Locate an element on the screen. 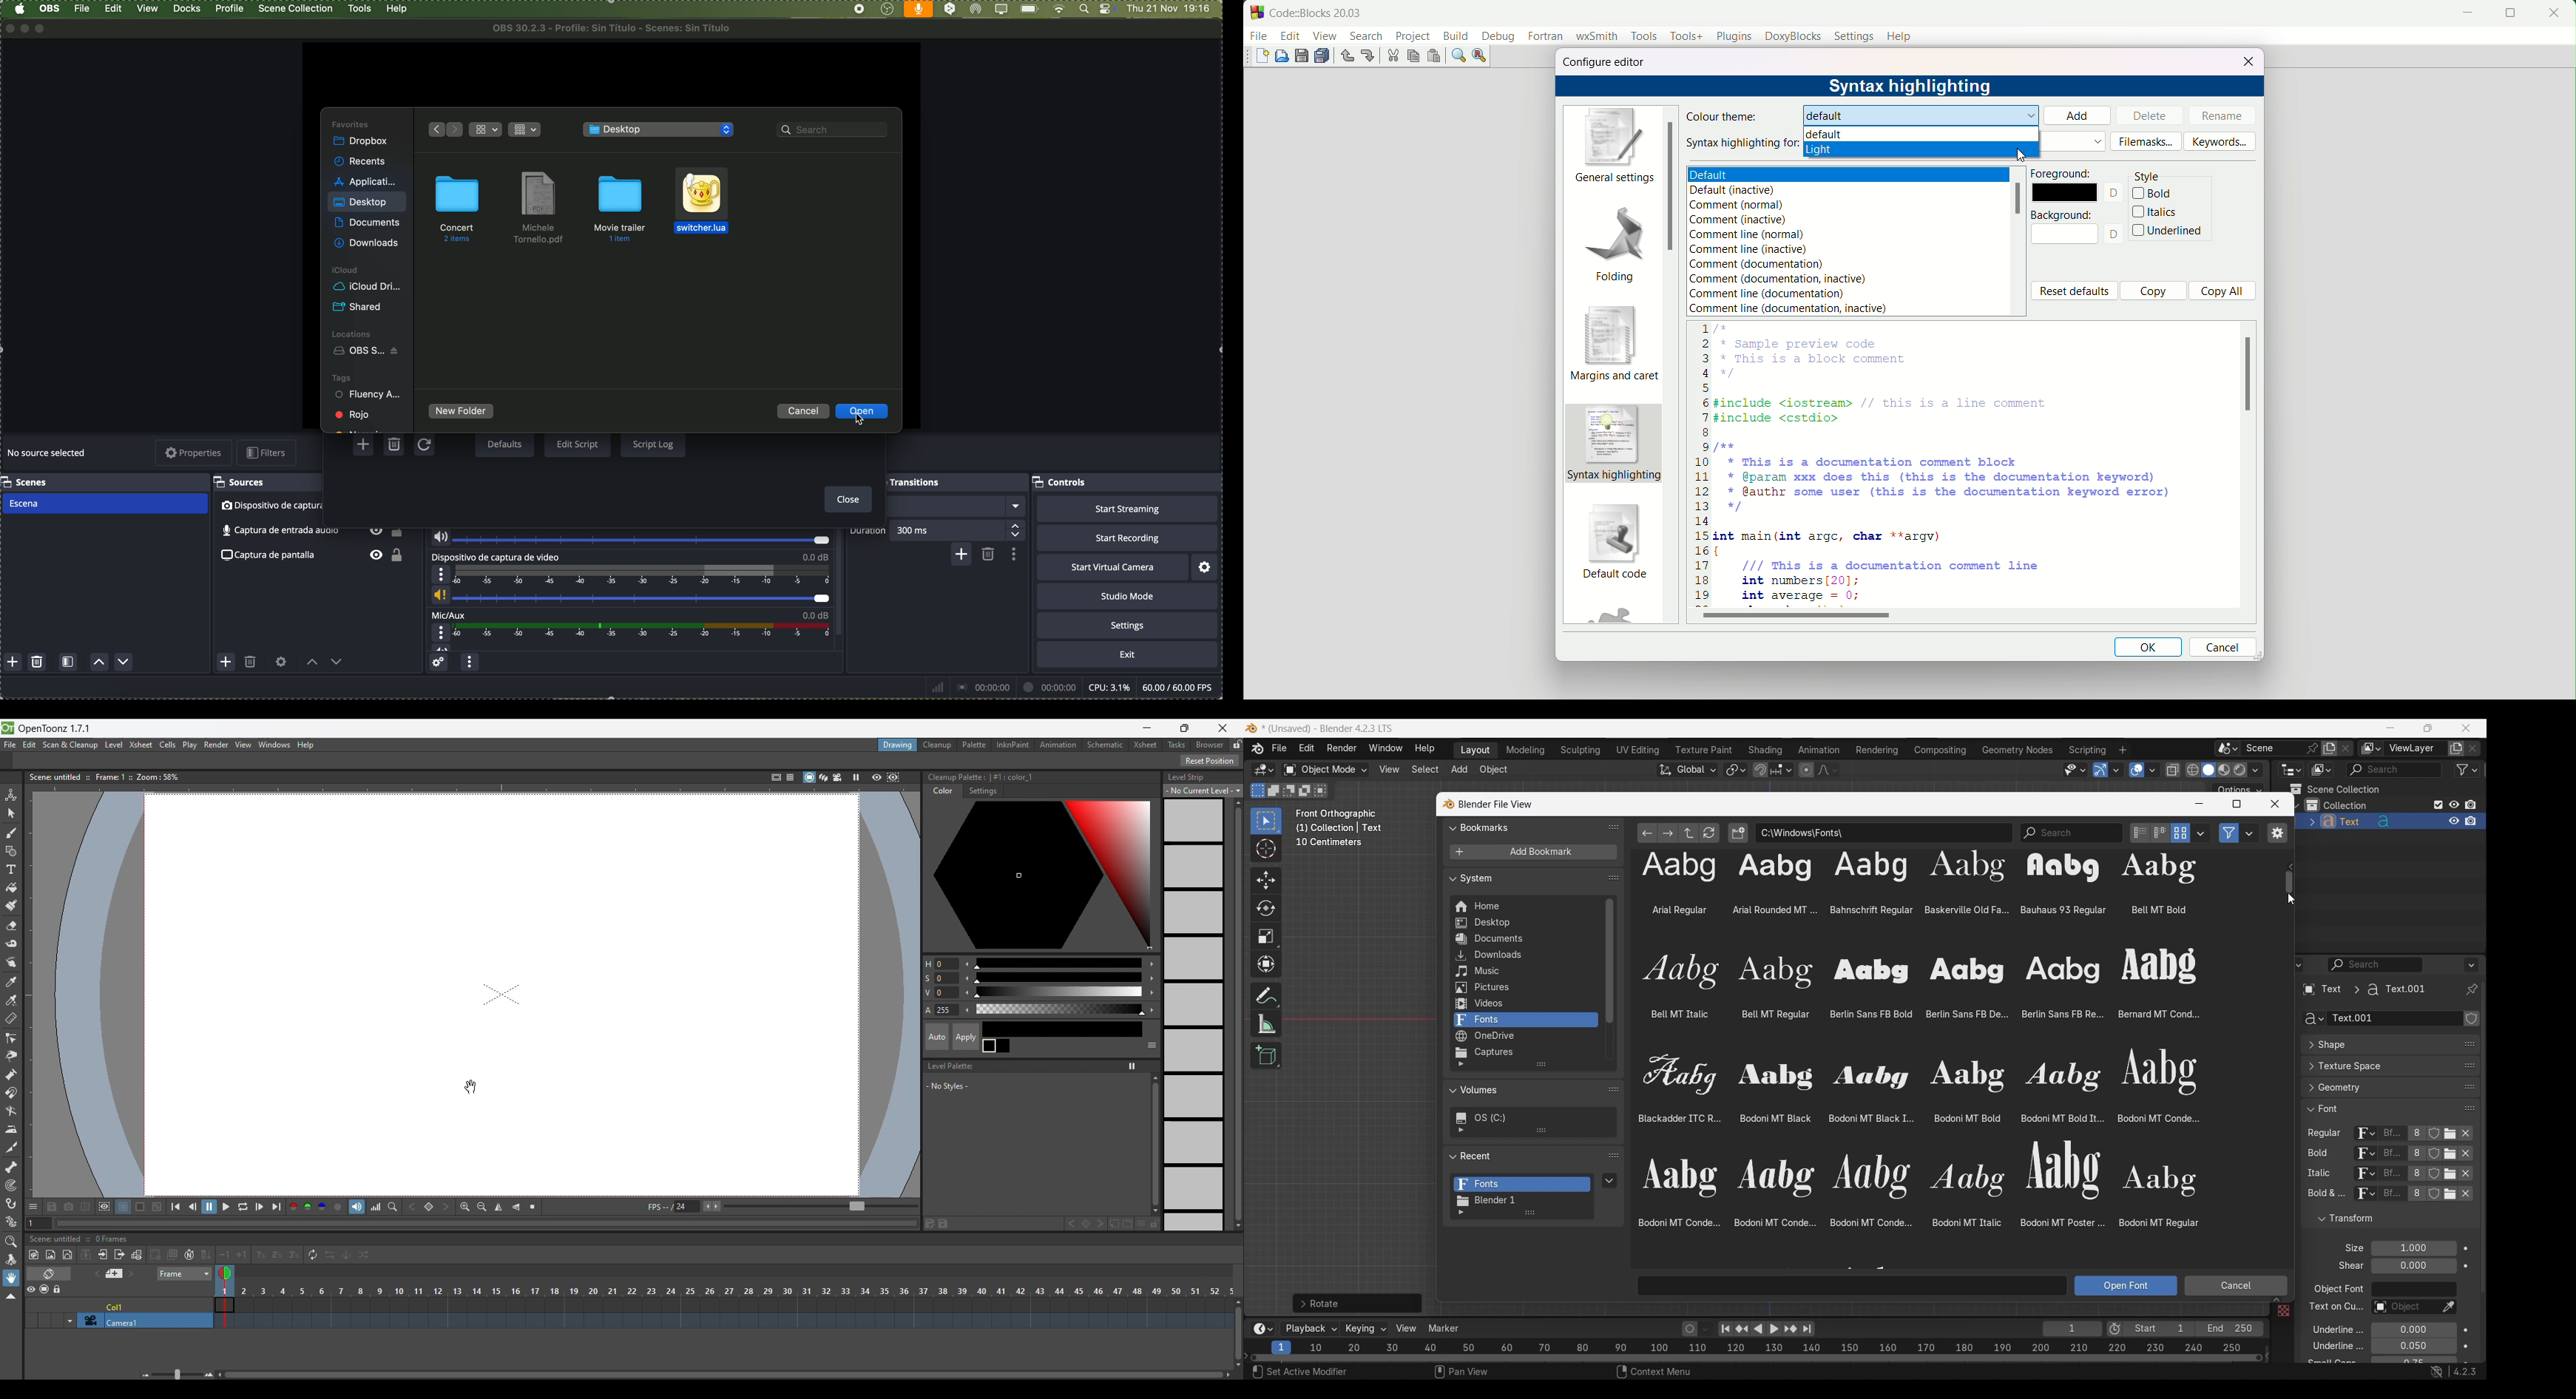 The height and width of the screenshot is (1400, 2576). cancel is located at coordinates (2222, 646).